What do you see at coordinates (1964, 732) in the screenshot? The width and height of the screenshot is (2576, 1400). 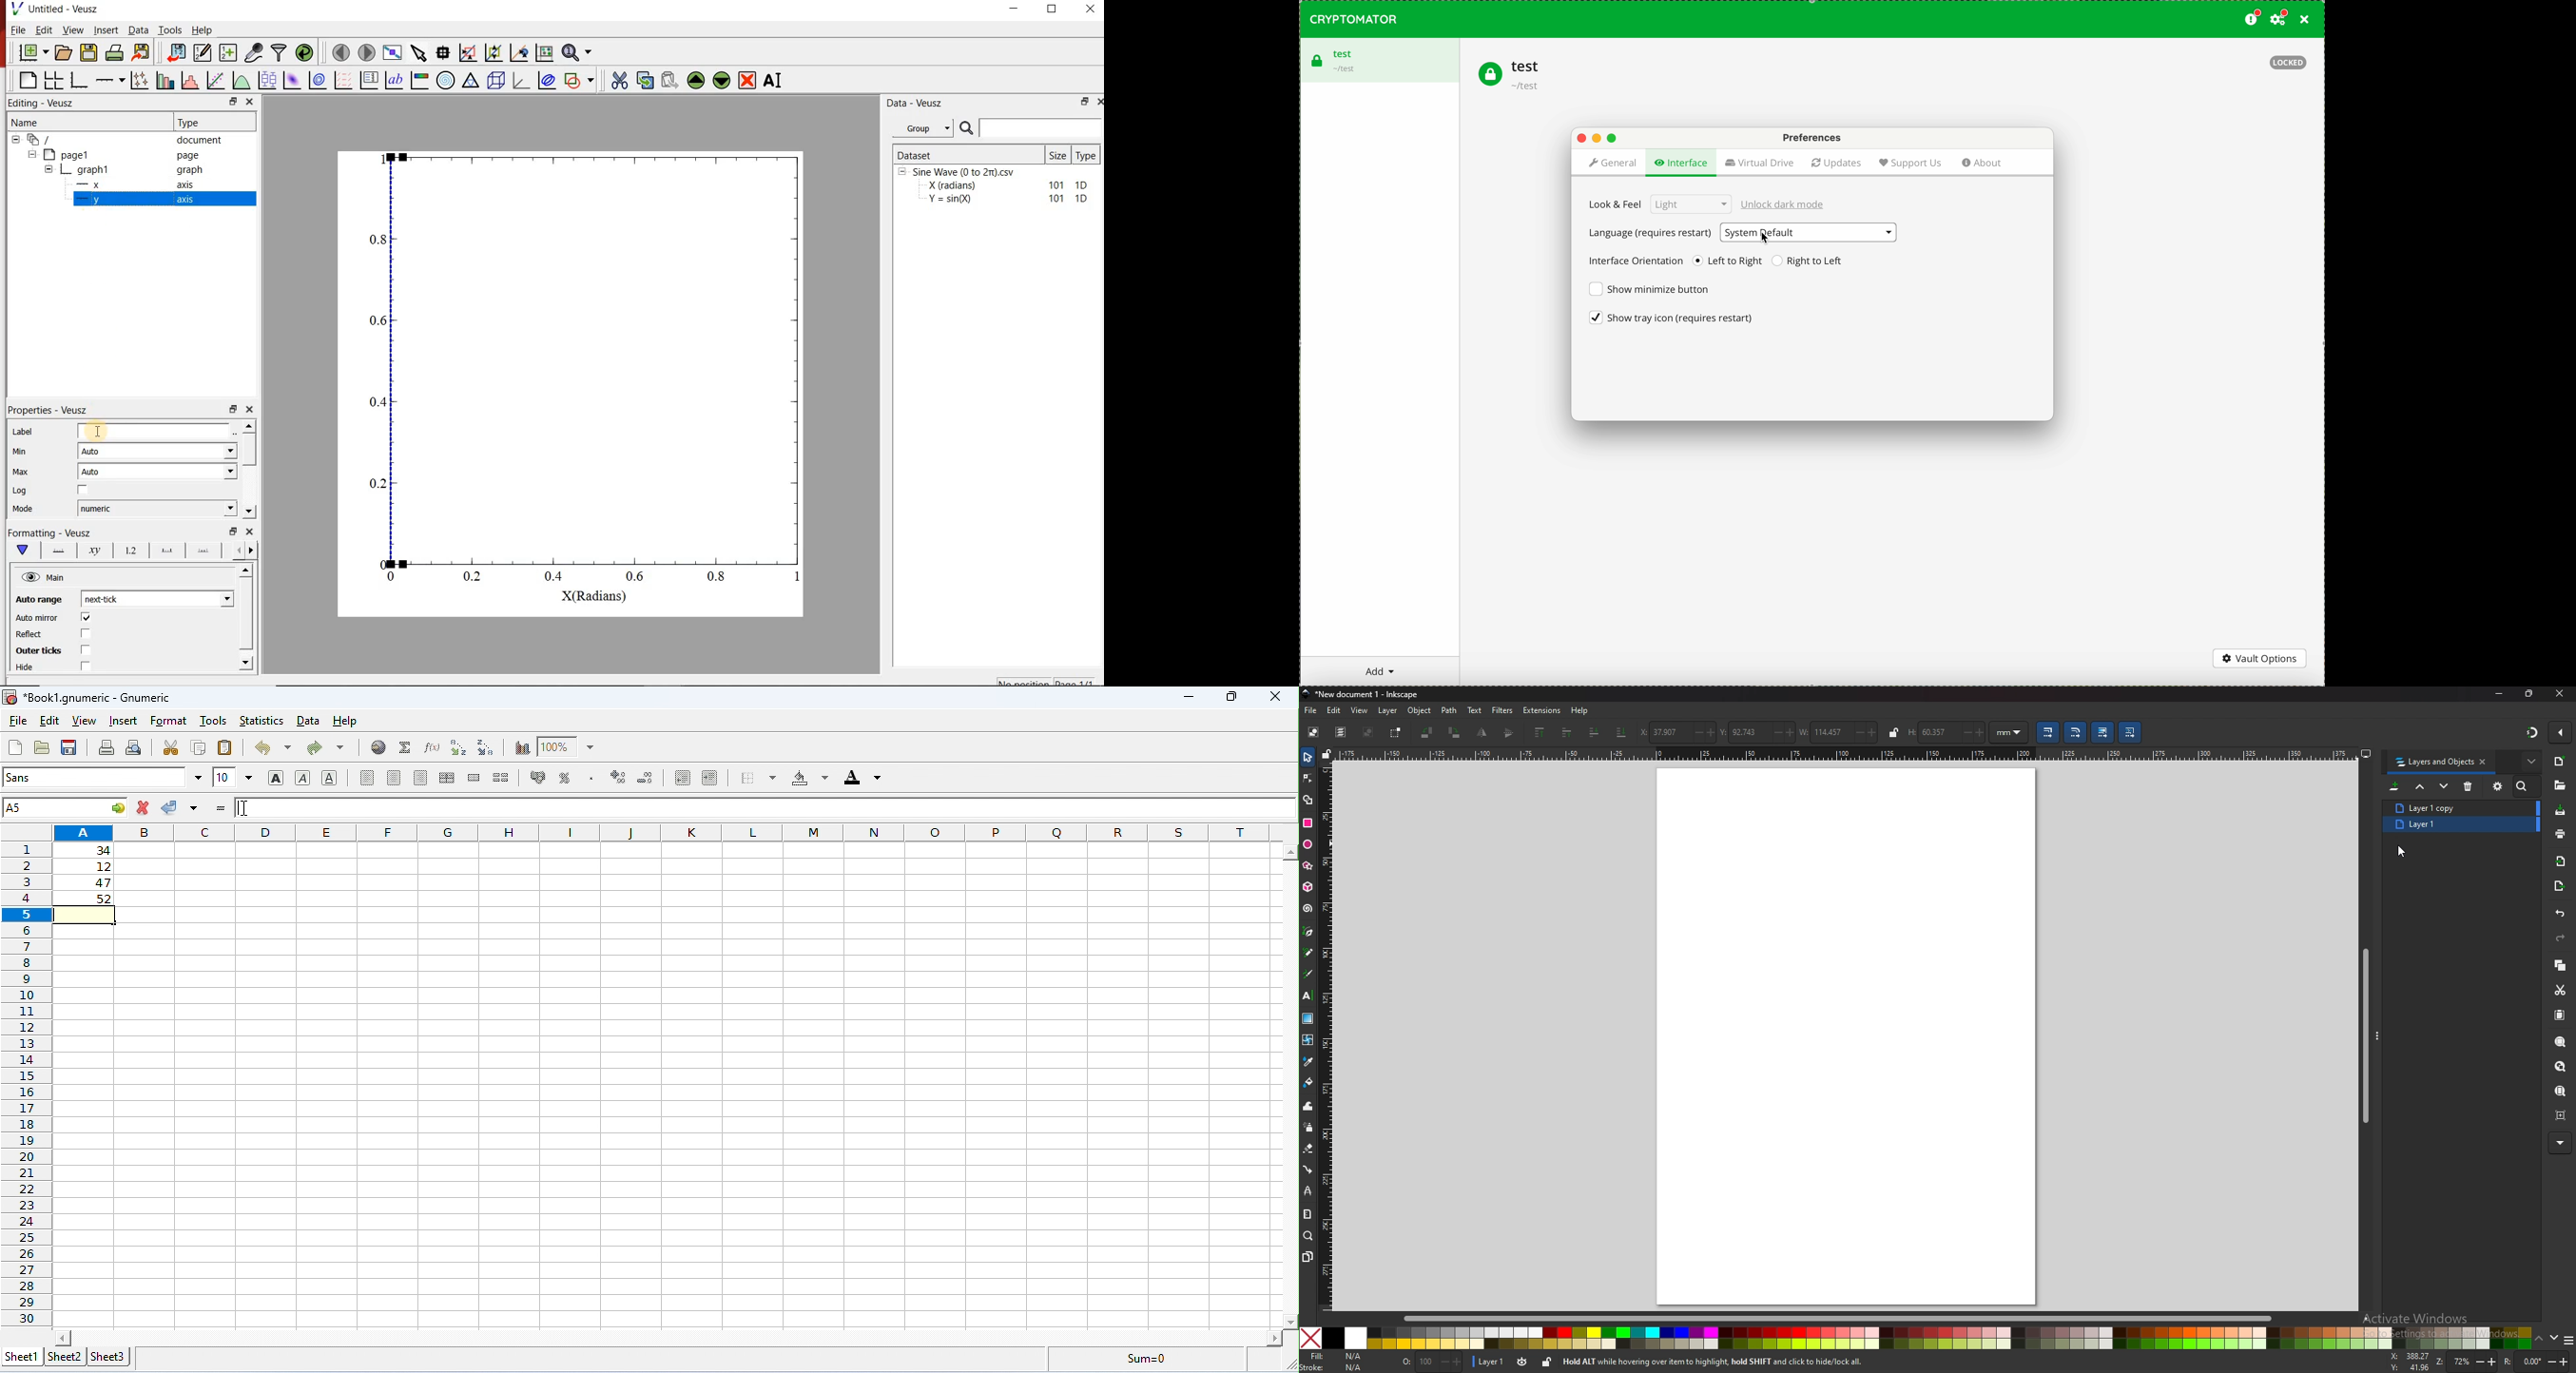 I see `Decrease` at bounding box center [1964, 732].